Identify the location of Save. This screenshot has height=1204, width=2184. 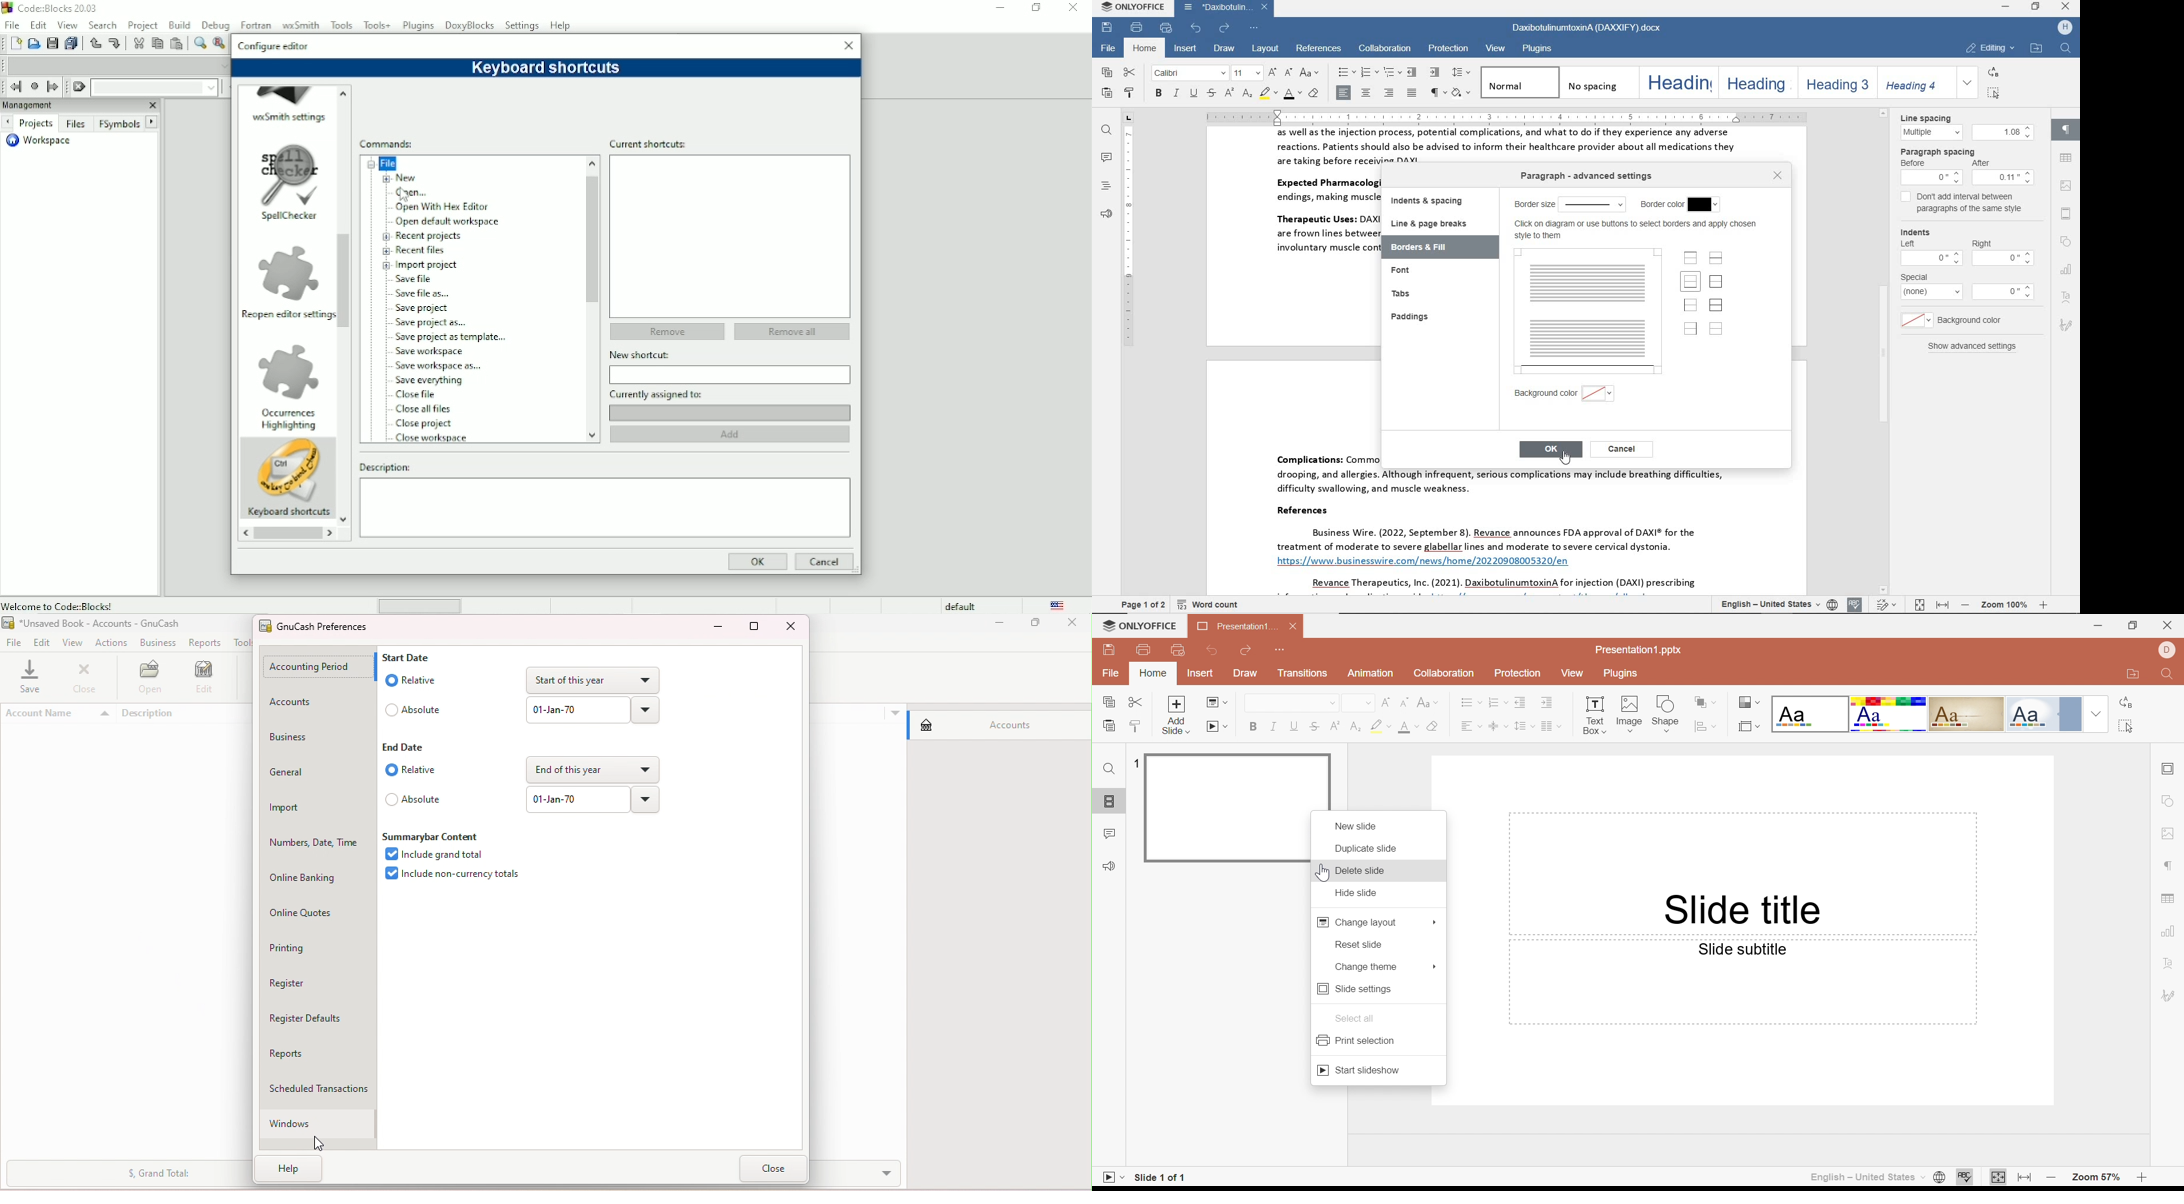
(1111, 650).